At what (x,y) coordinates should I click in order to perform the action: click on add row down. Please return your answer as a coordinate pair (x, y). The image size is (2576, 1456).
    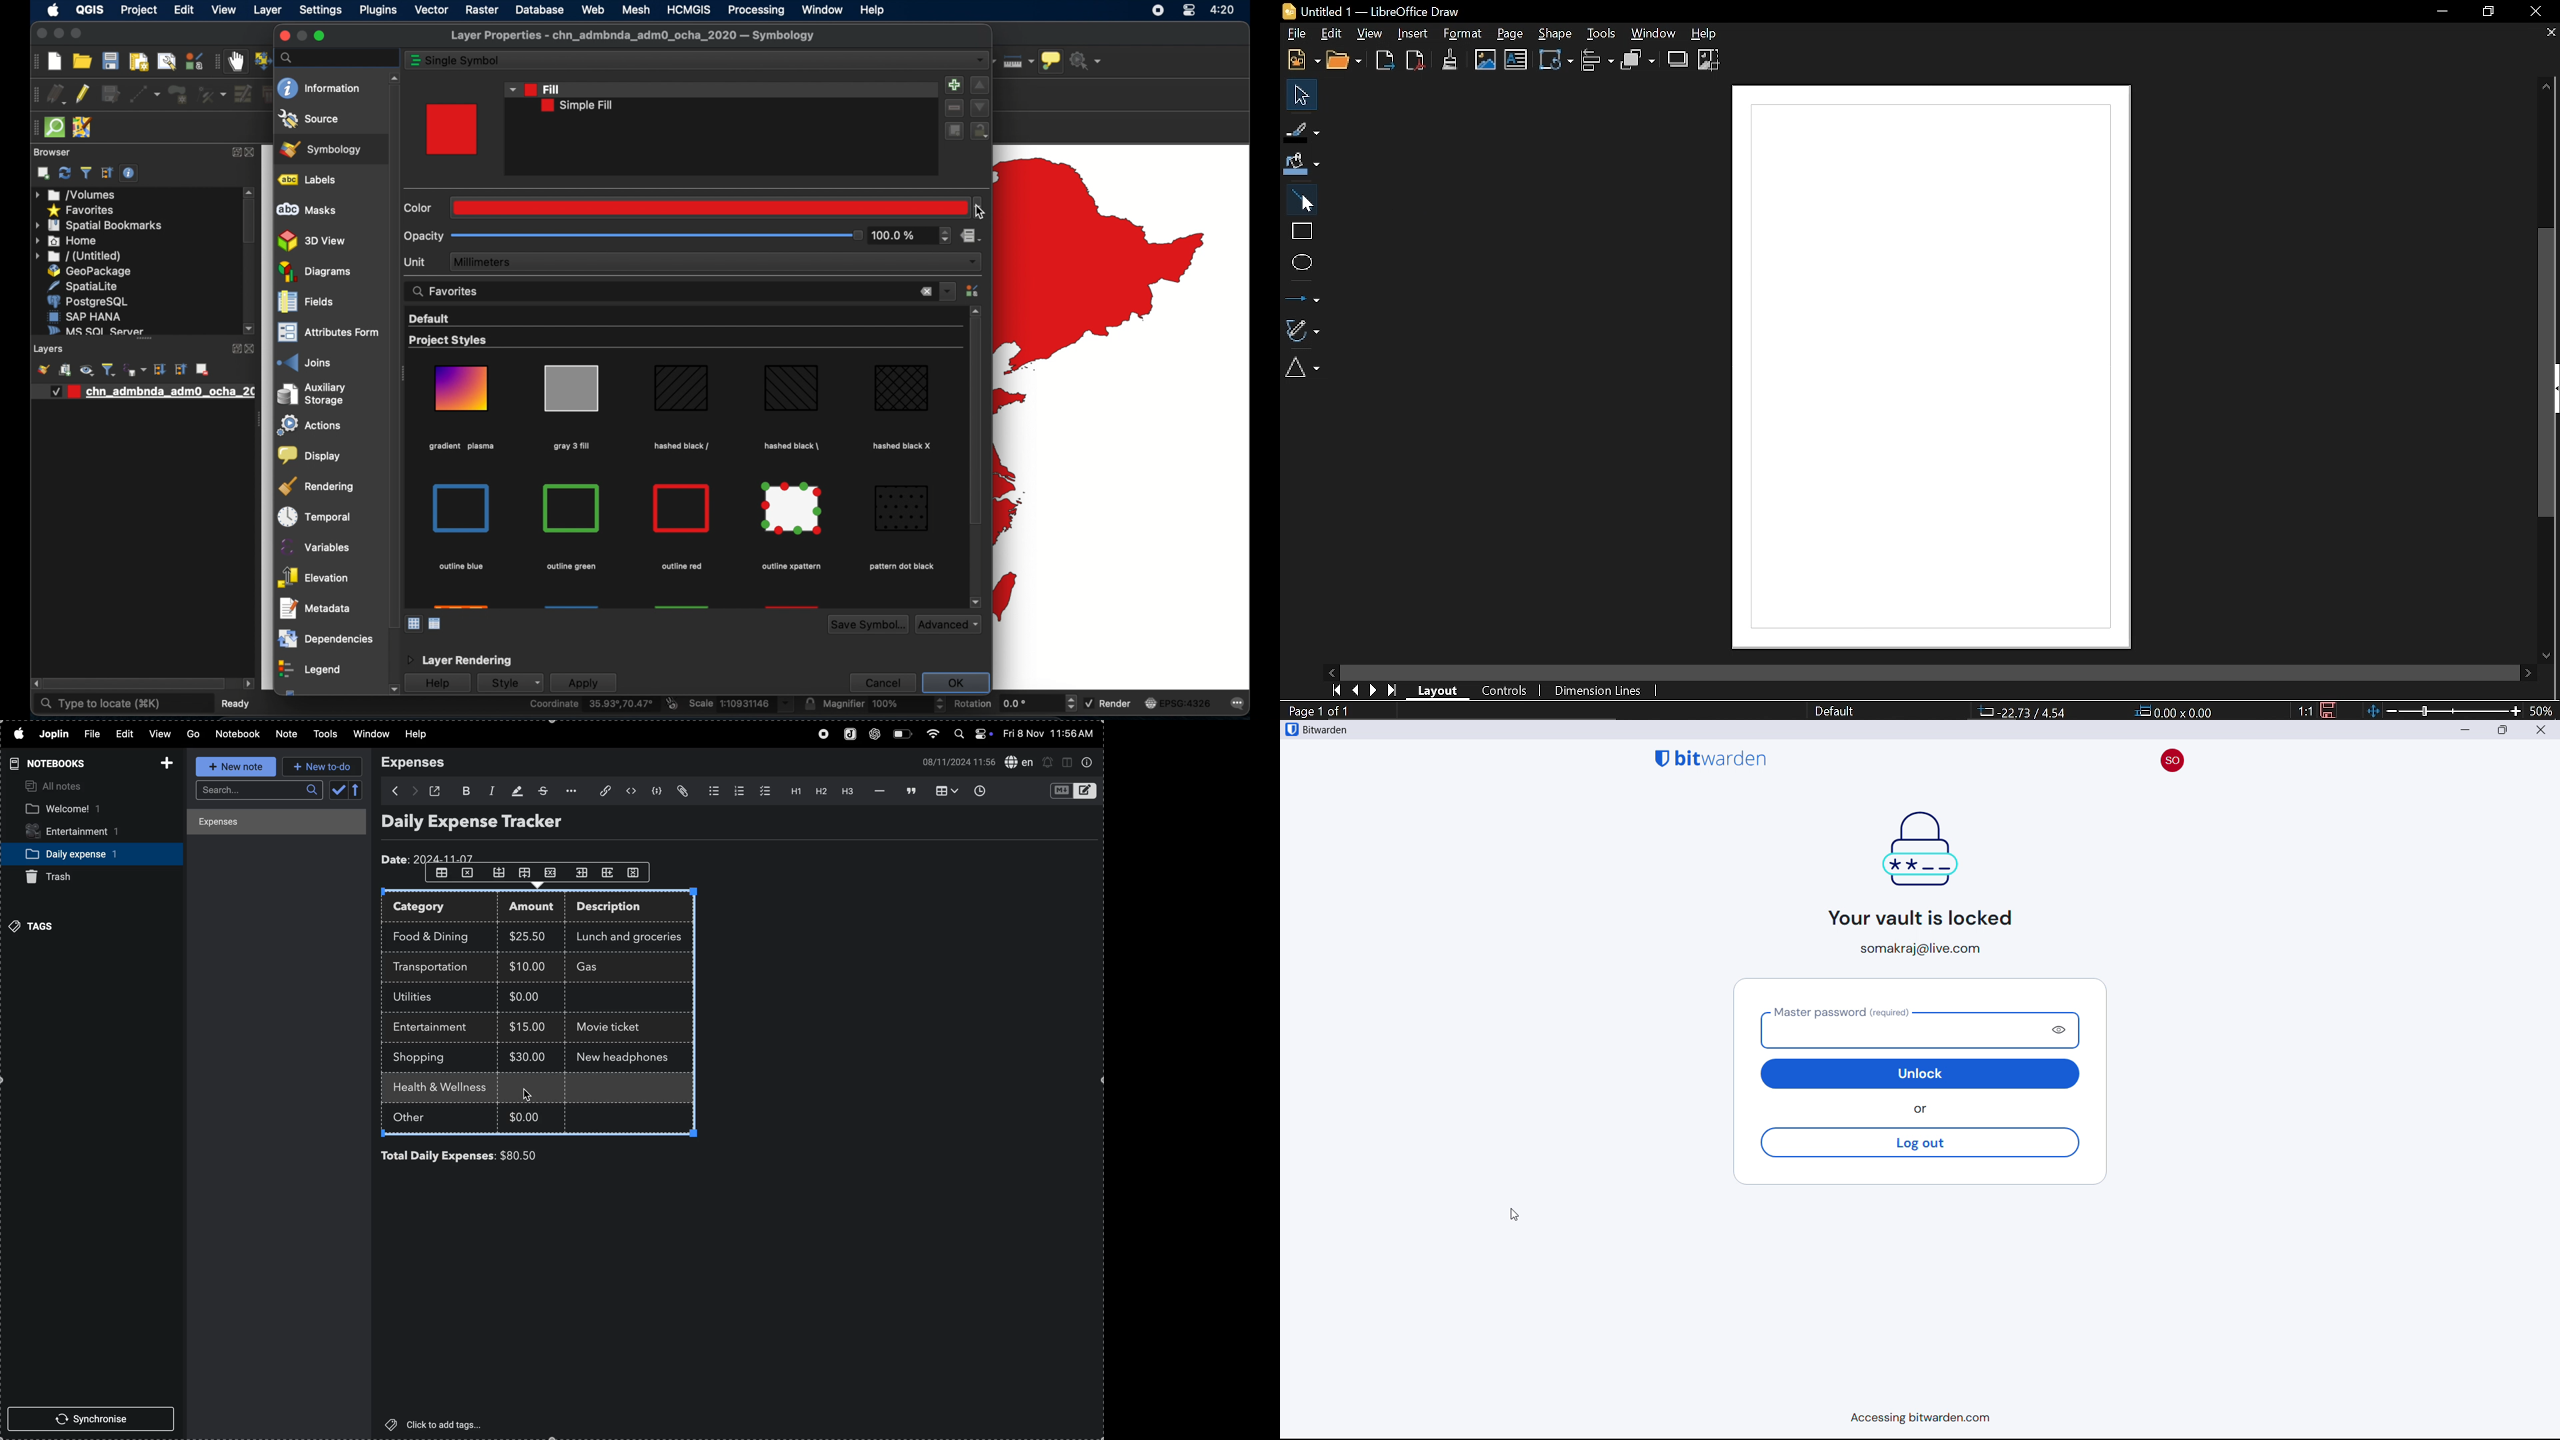
    Looking at the image, I should click on (528, 873).